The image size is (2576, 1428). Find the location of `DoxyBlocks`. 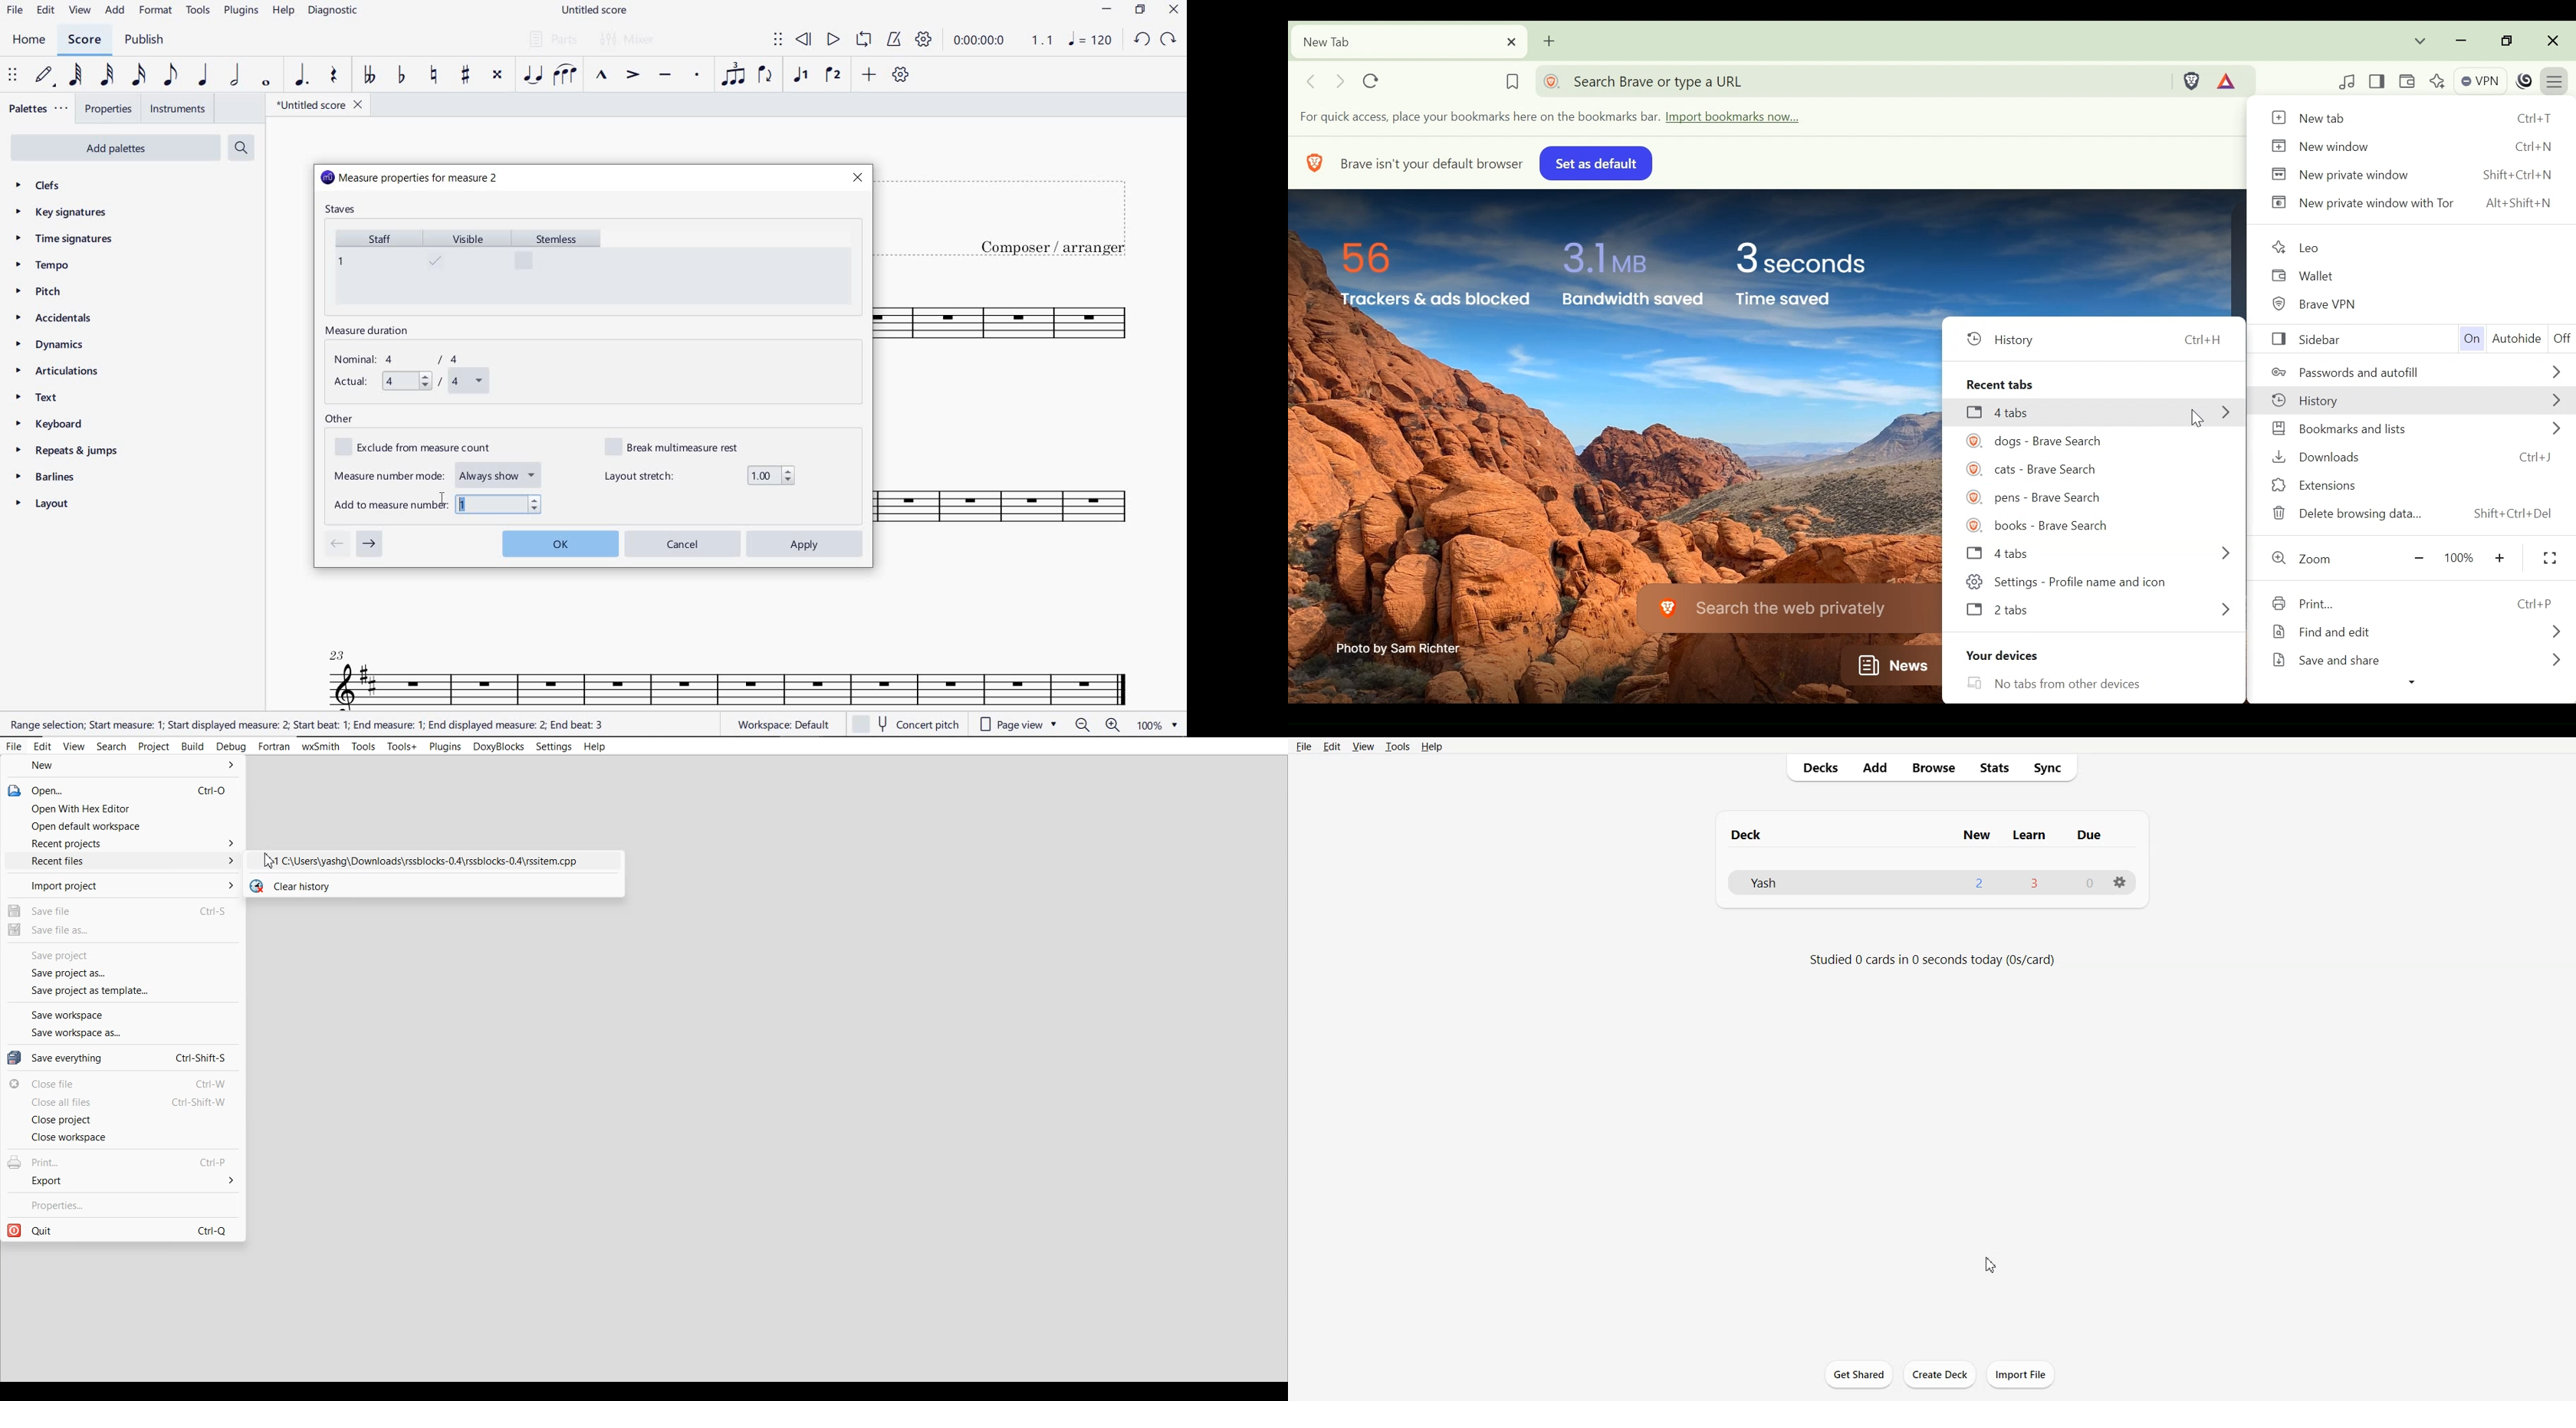

DoxyBlocks is located at coordinates (497, 747).